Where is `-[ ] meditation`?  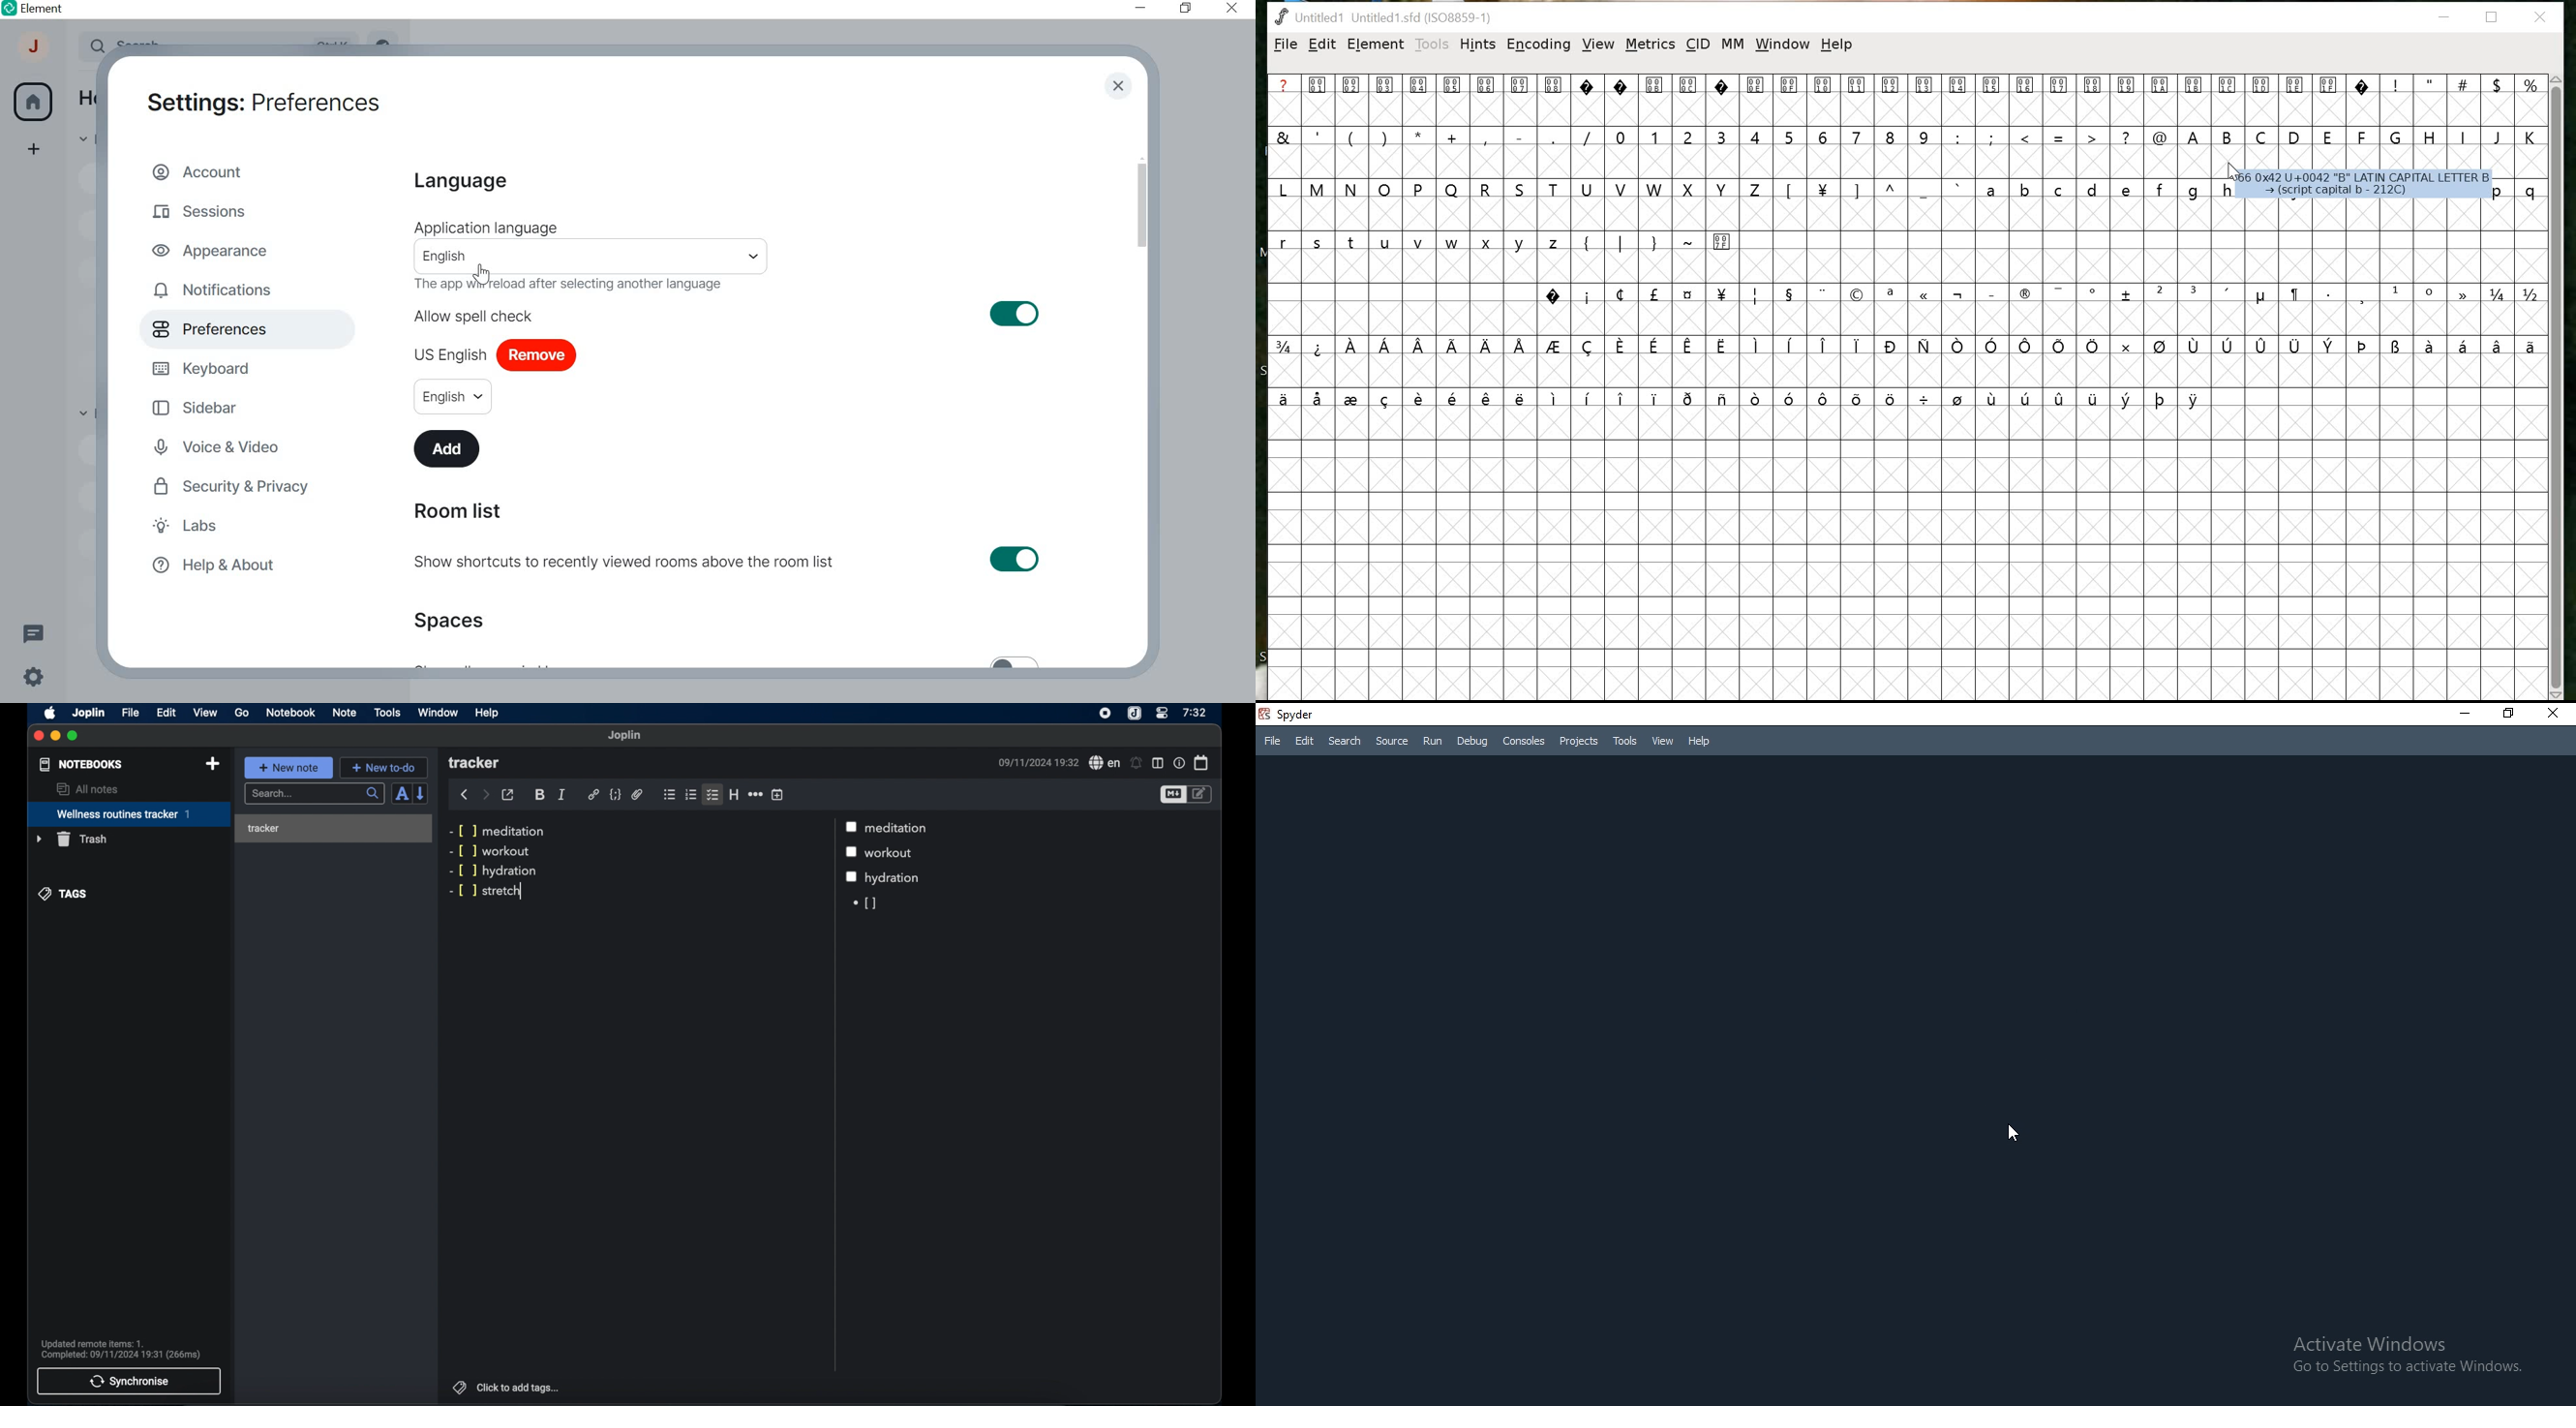
-[ ] meditation is located at coordinates (500, 830).